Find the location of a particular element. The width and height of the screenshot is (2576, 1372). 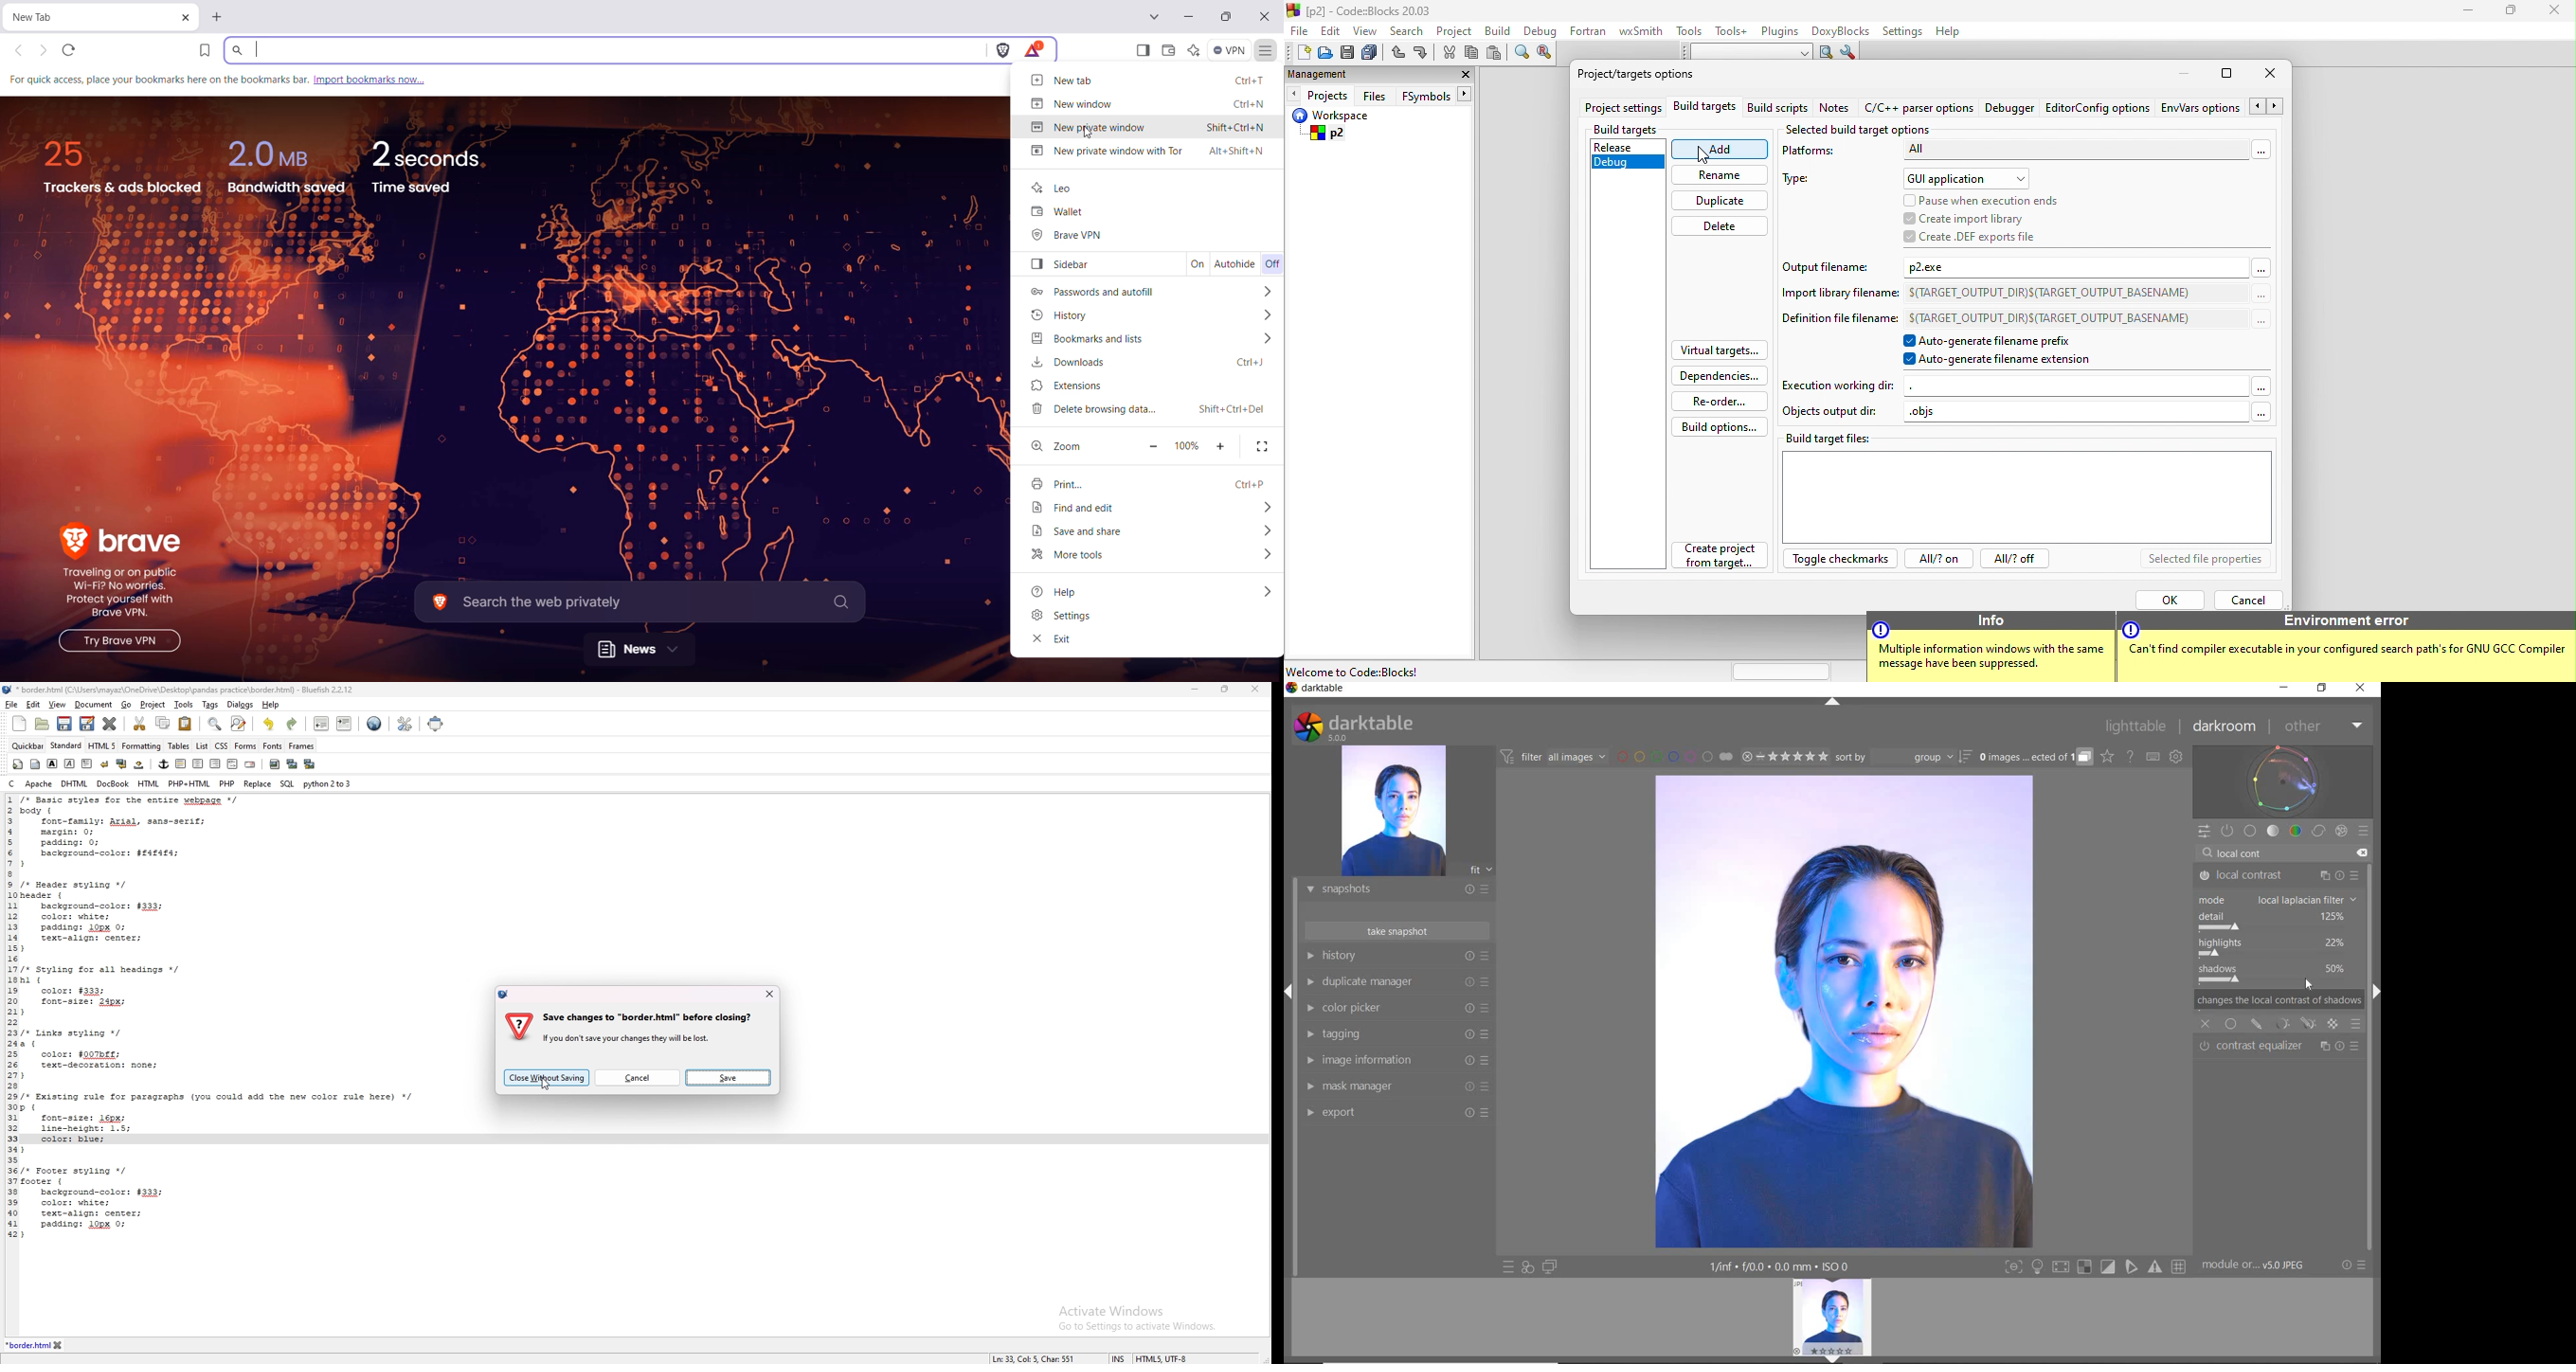

Button is located at coordinates (2014, 1268).